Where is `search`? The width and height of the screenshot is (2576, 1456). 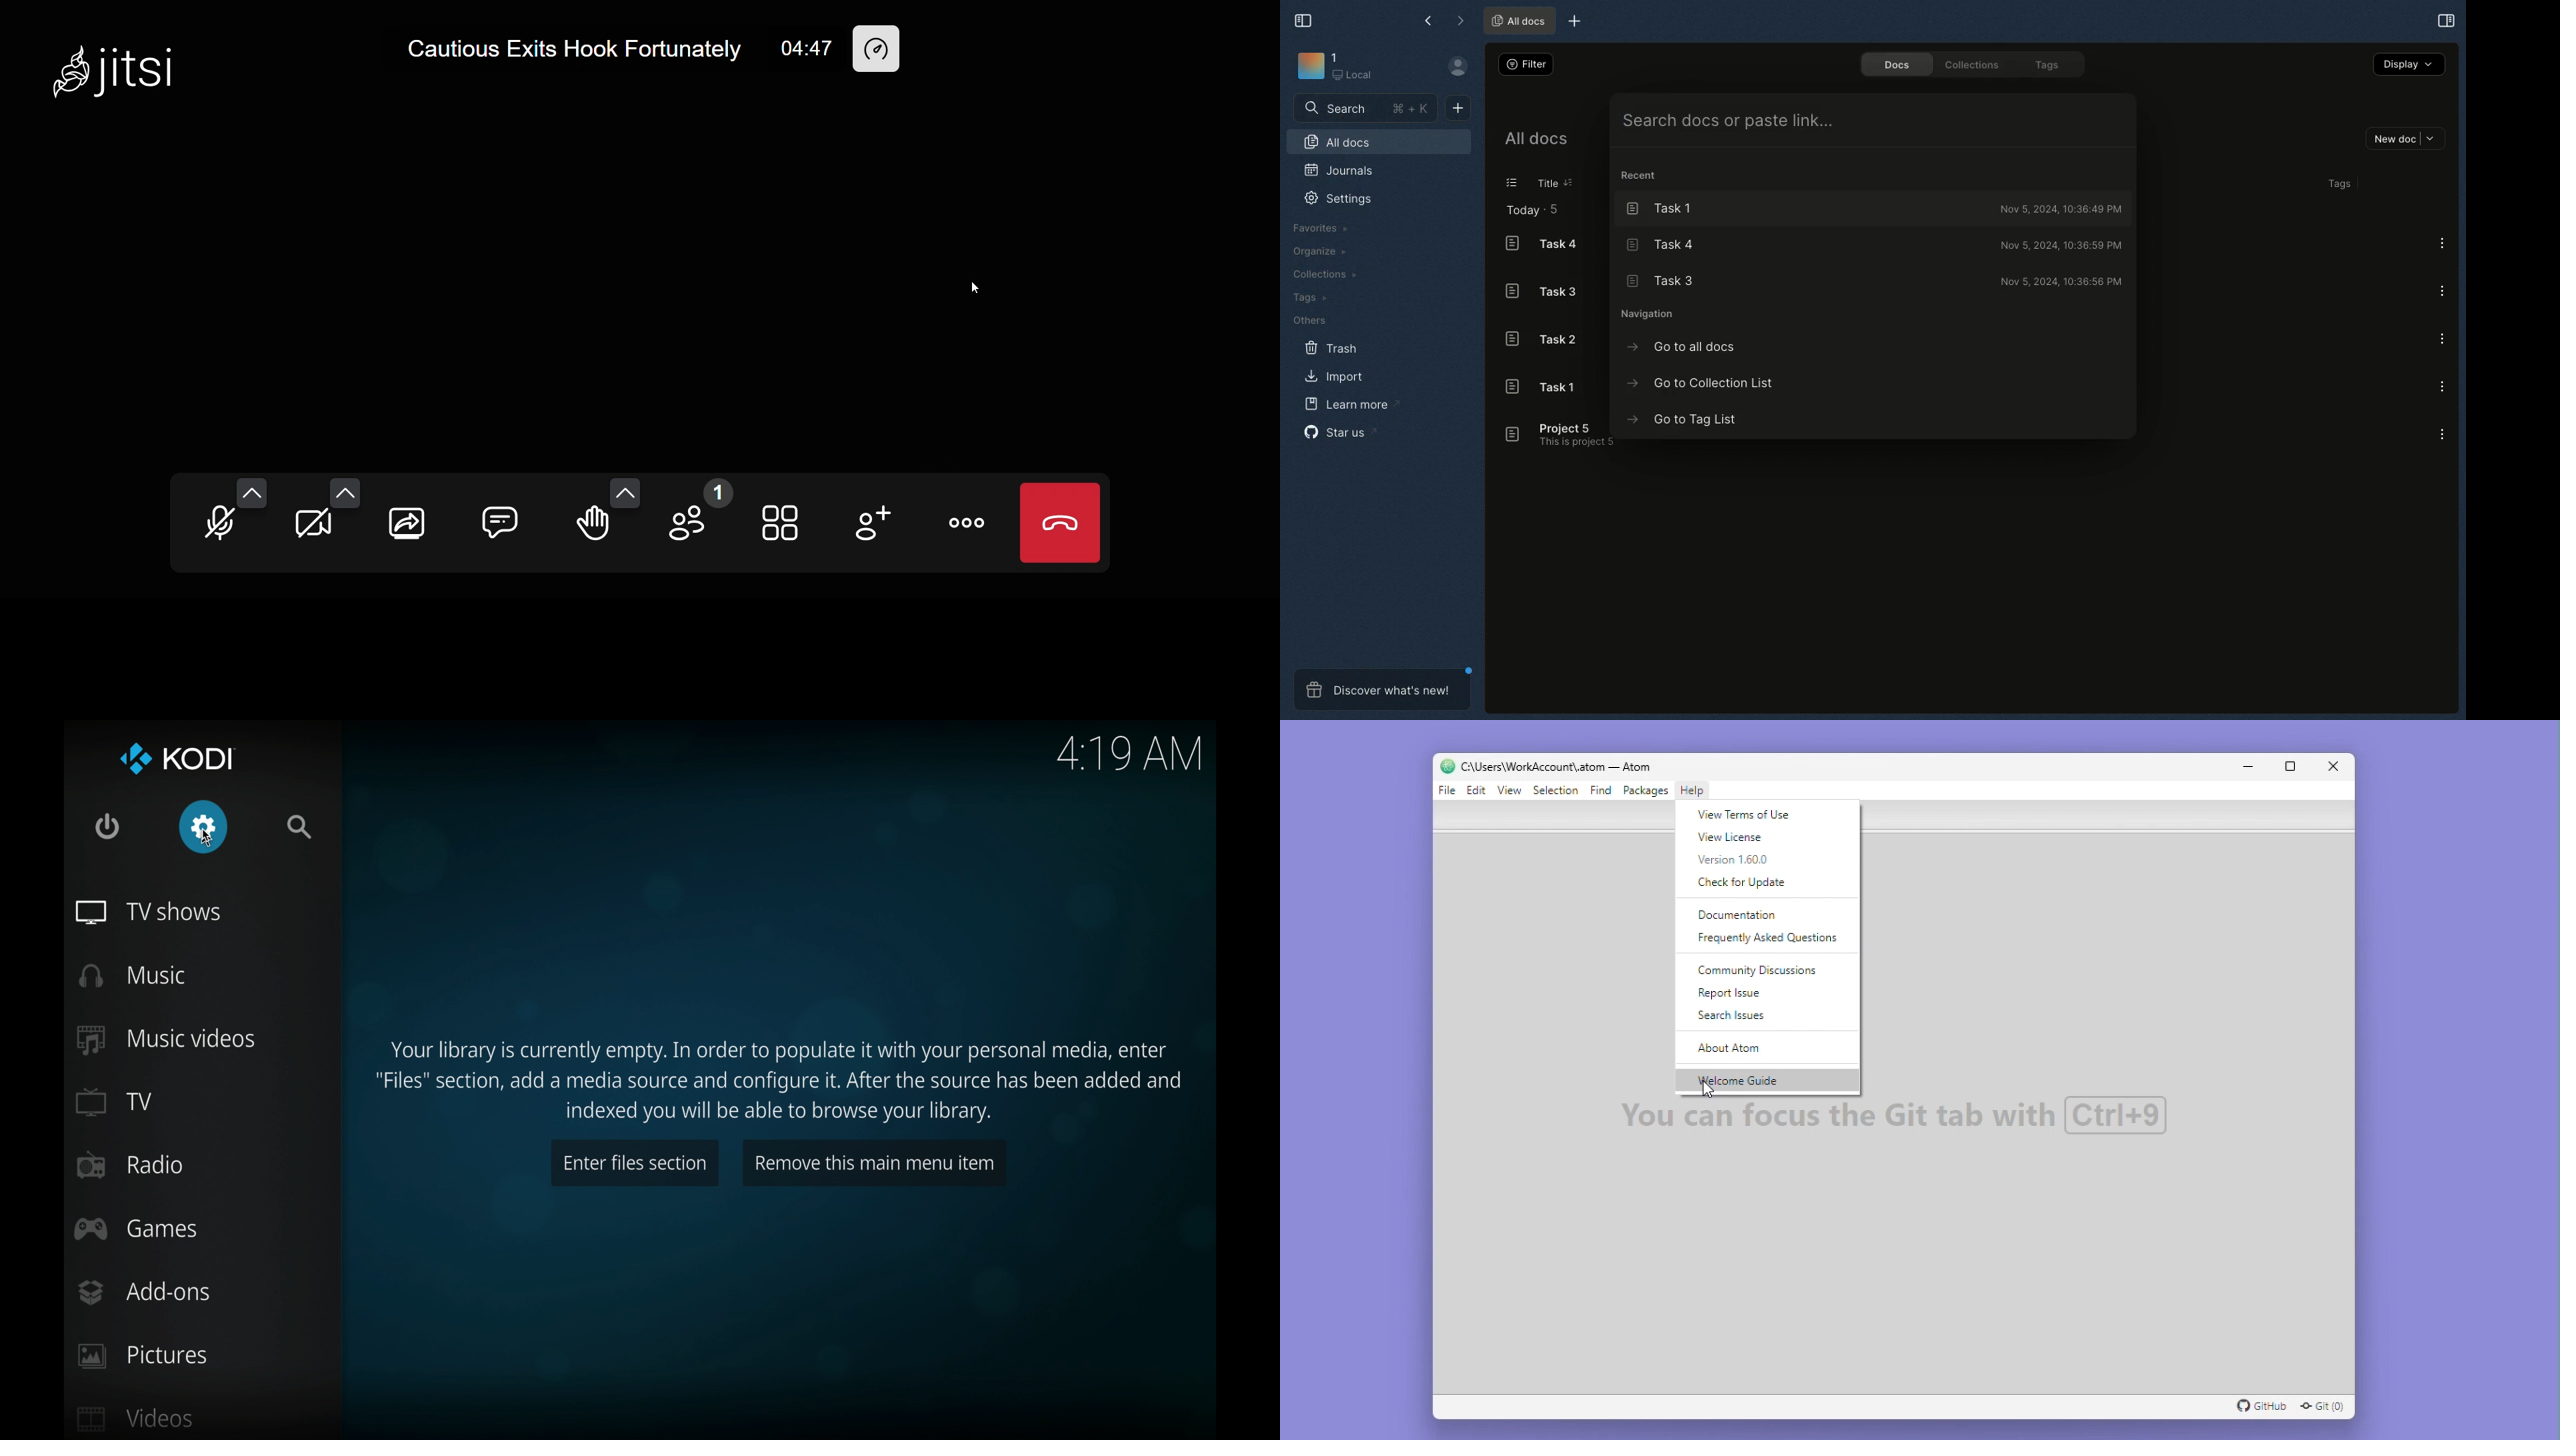 search is located at coordinates (301, 827).